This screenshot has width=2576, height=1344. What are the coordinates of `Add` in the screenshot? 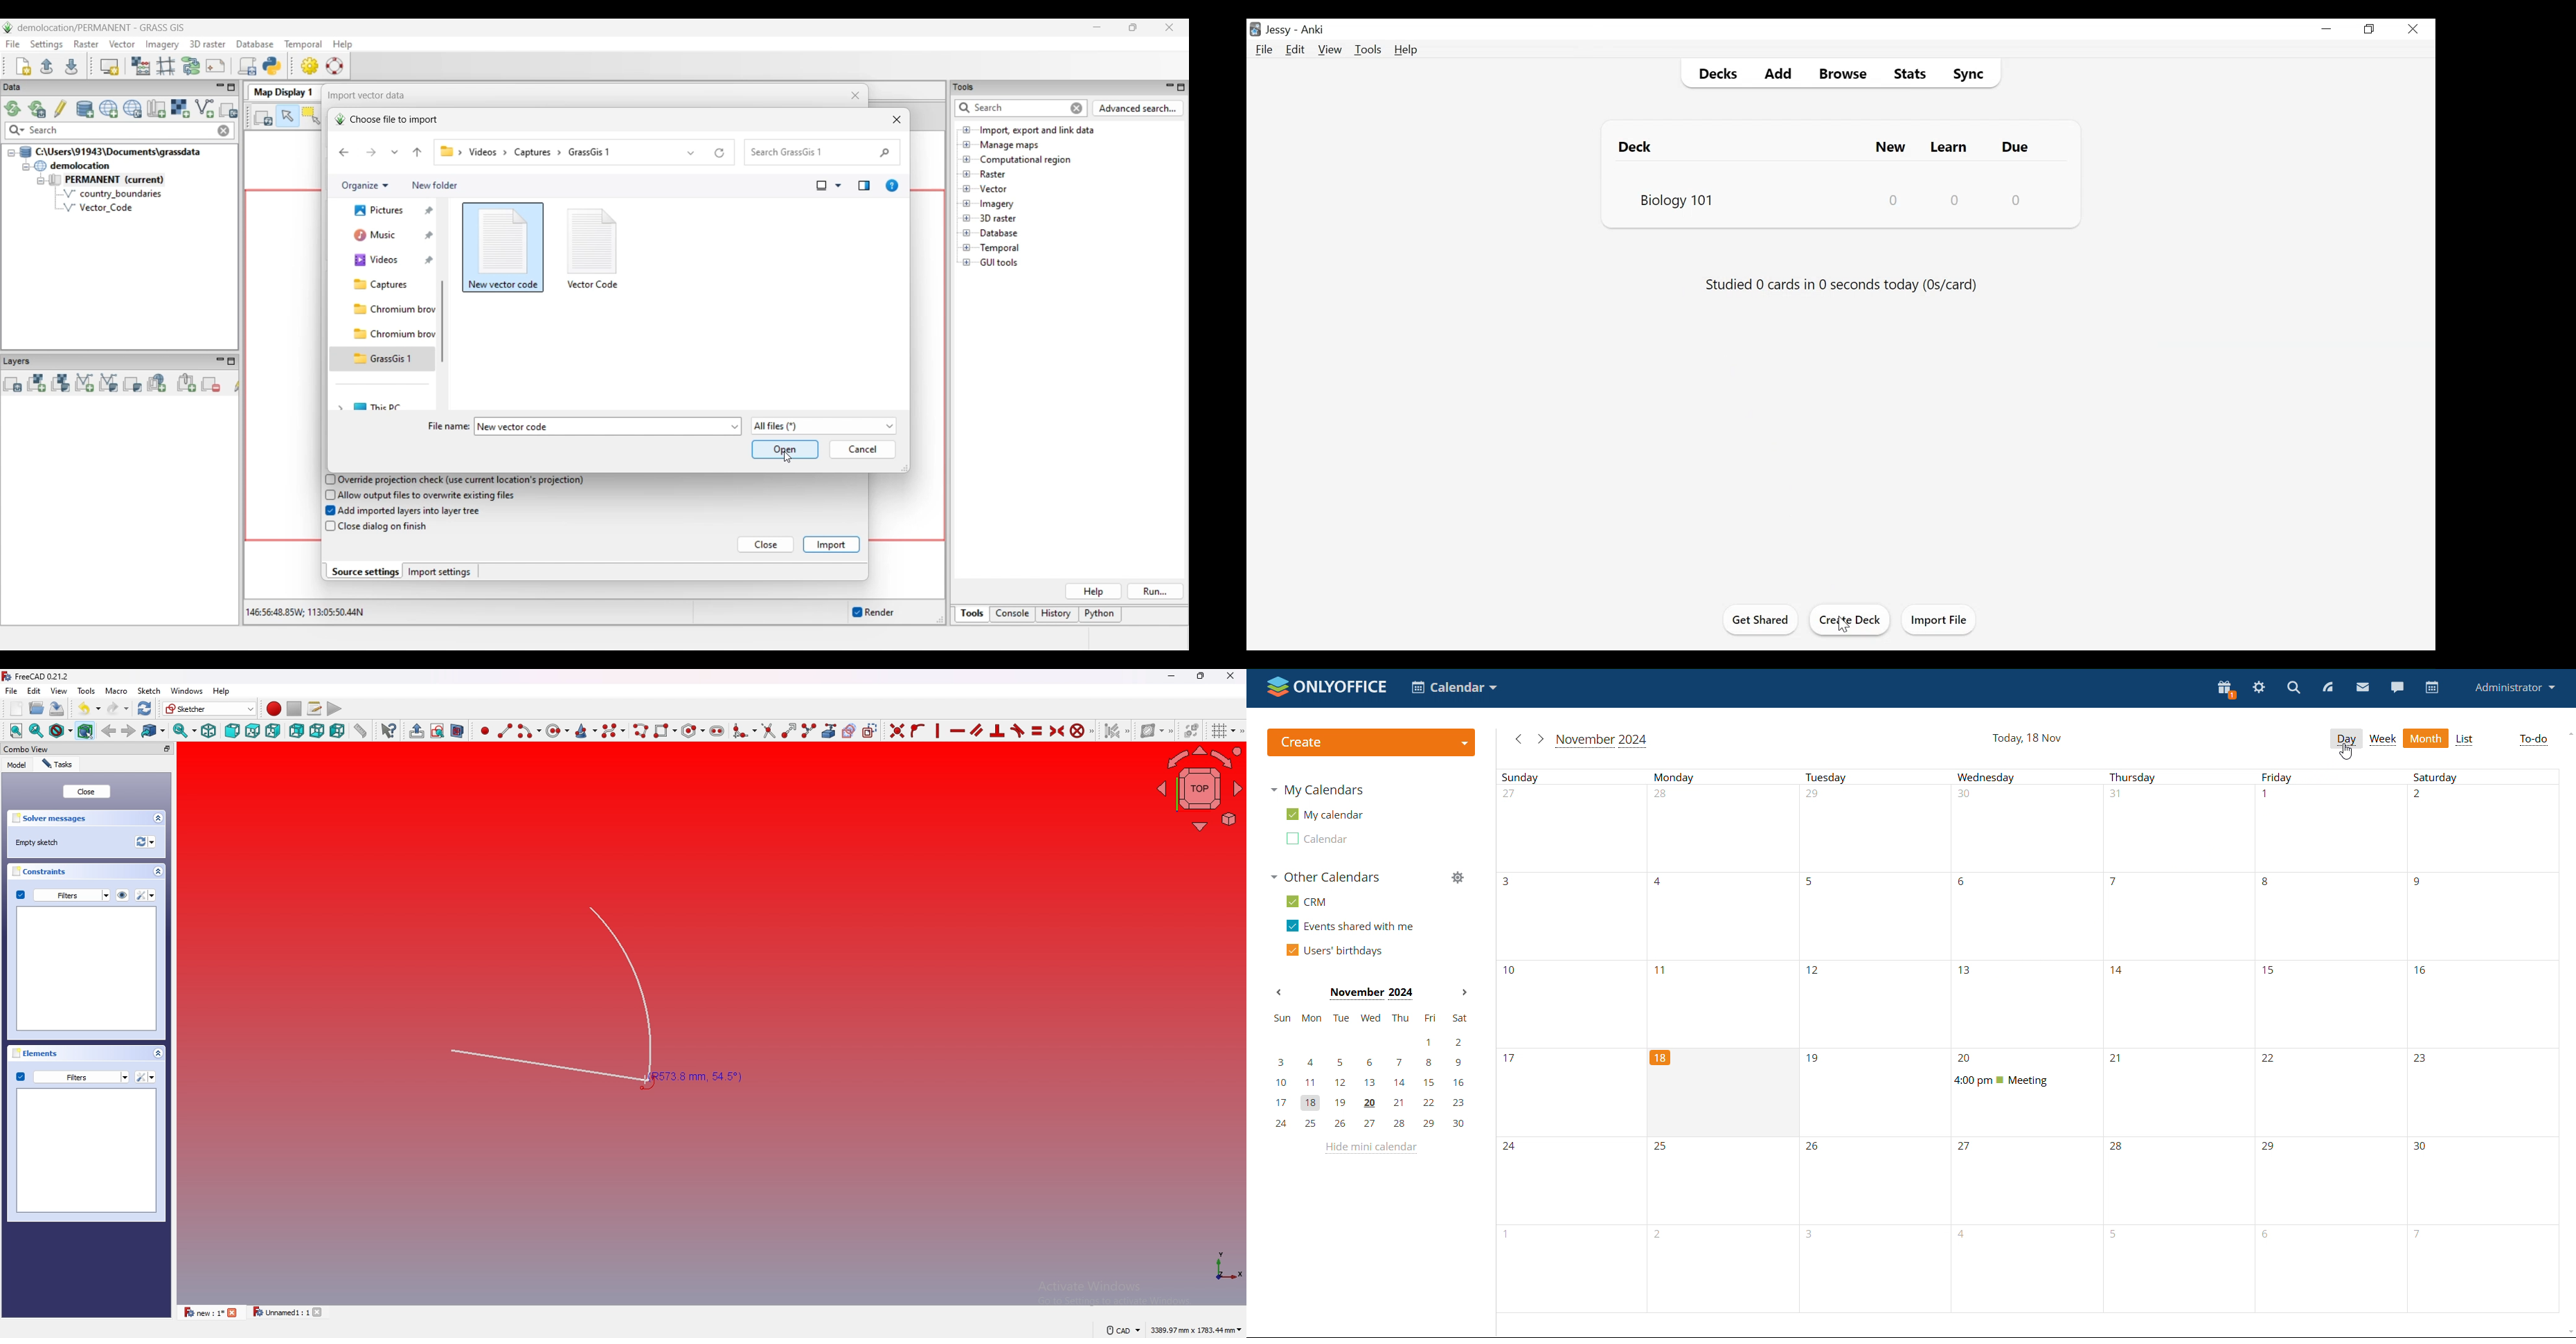 It's located at (1777, 72).